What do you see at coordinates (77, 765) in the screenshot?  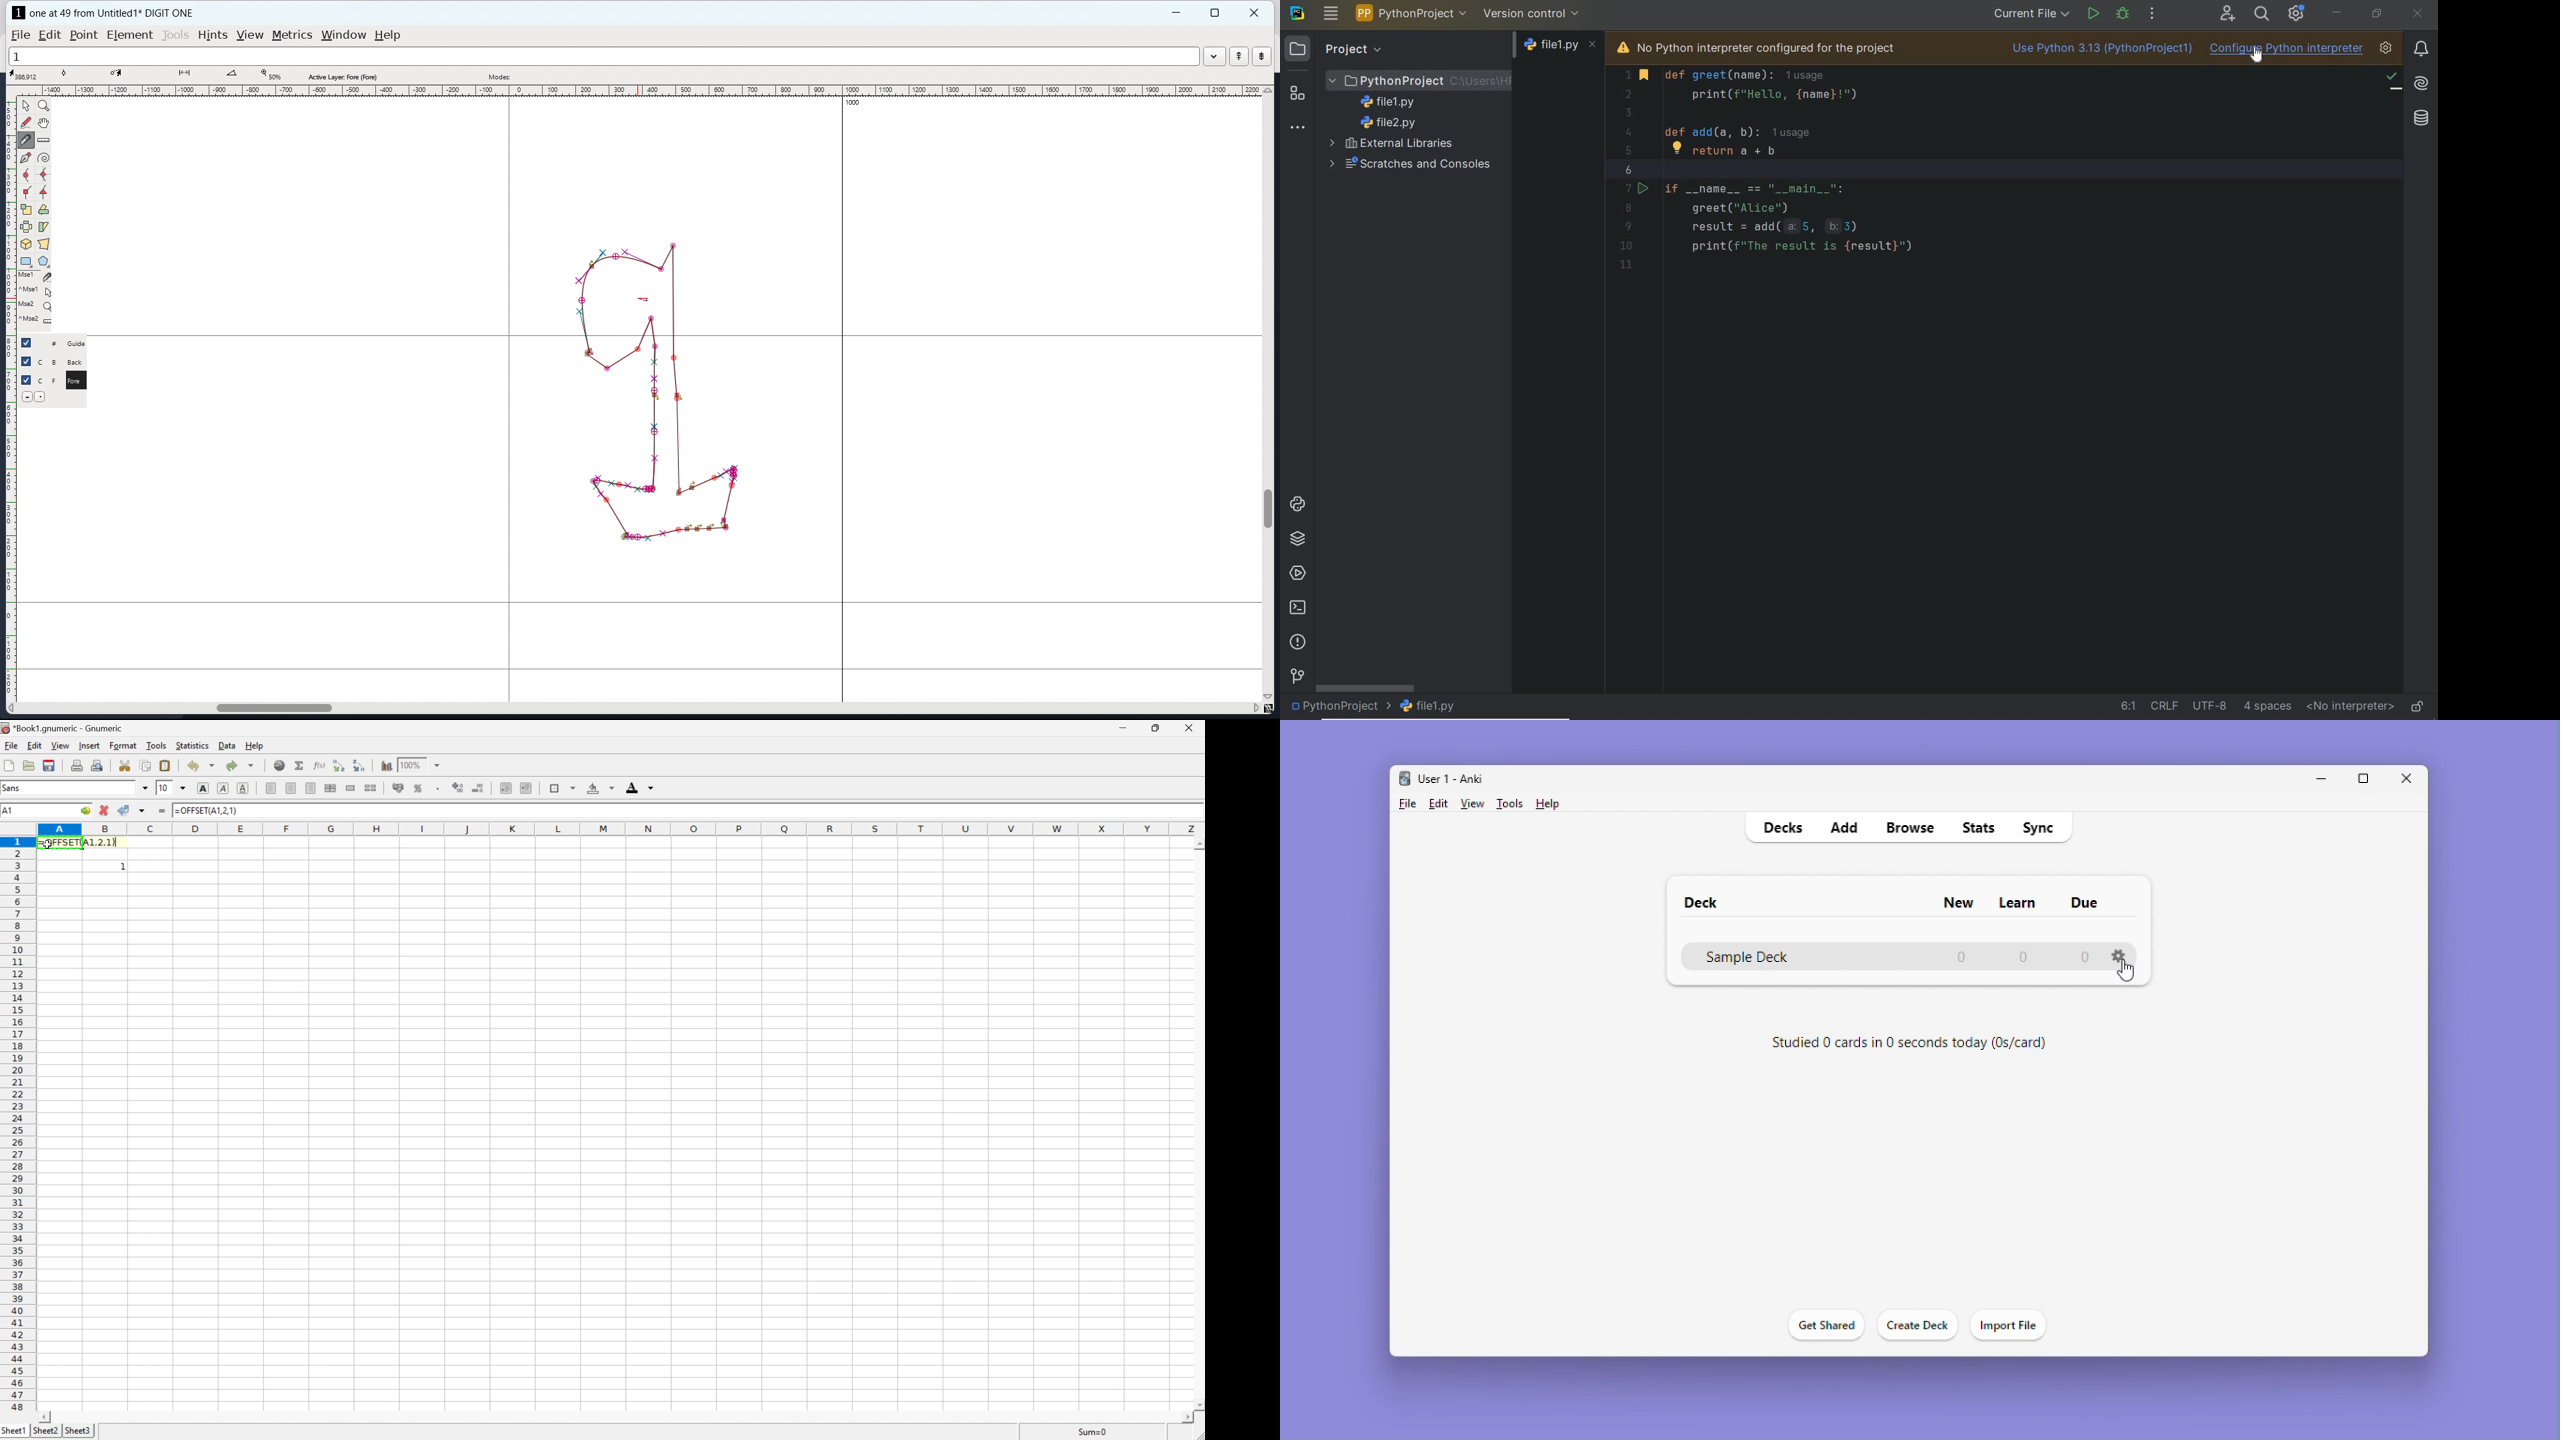 I see `print current file` at bounding box center [77, 765].